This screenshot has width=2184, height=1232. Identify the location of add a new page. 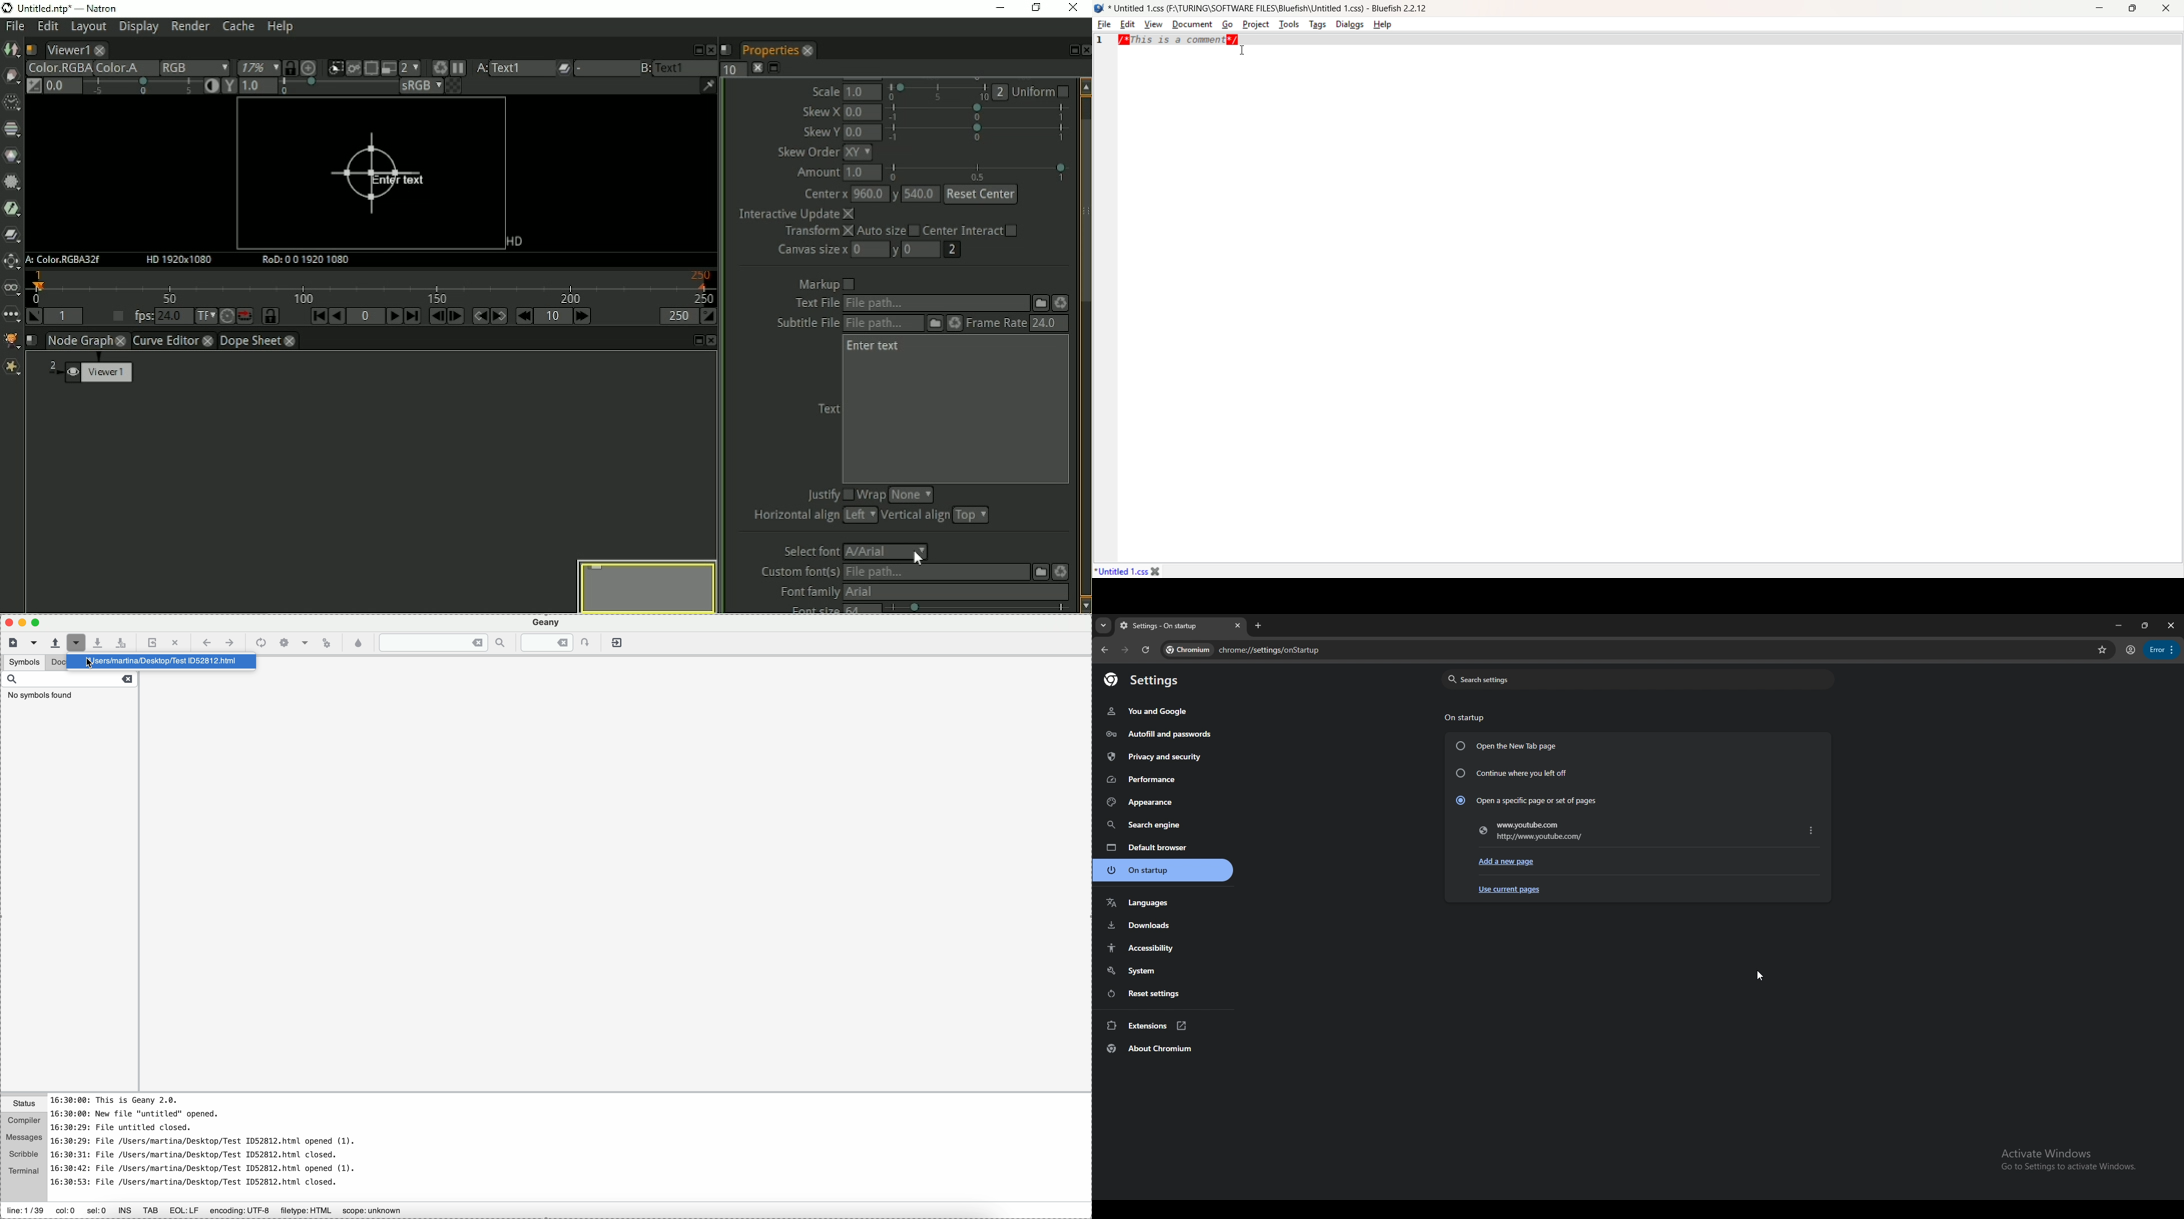
(1510, 861).